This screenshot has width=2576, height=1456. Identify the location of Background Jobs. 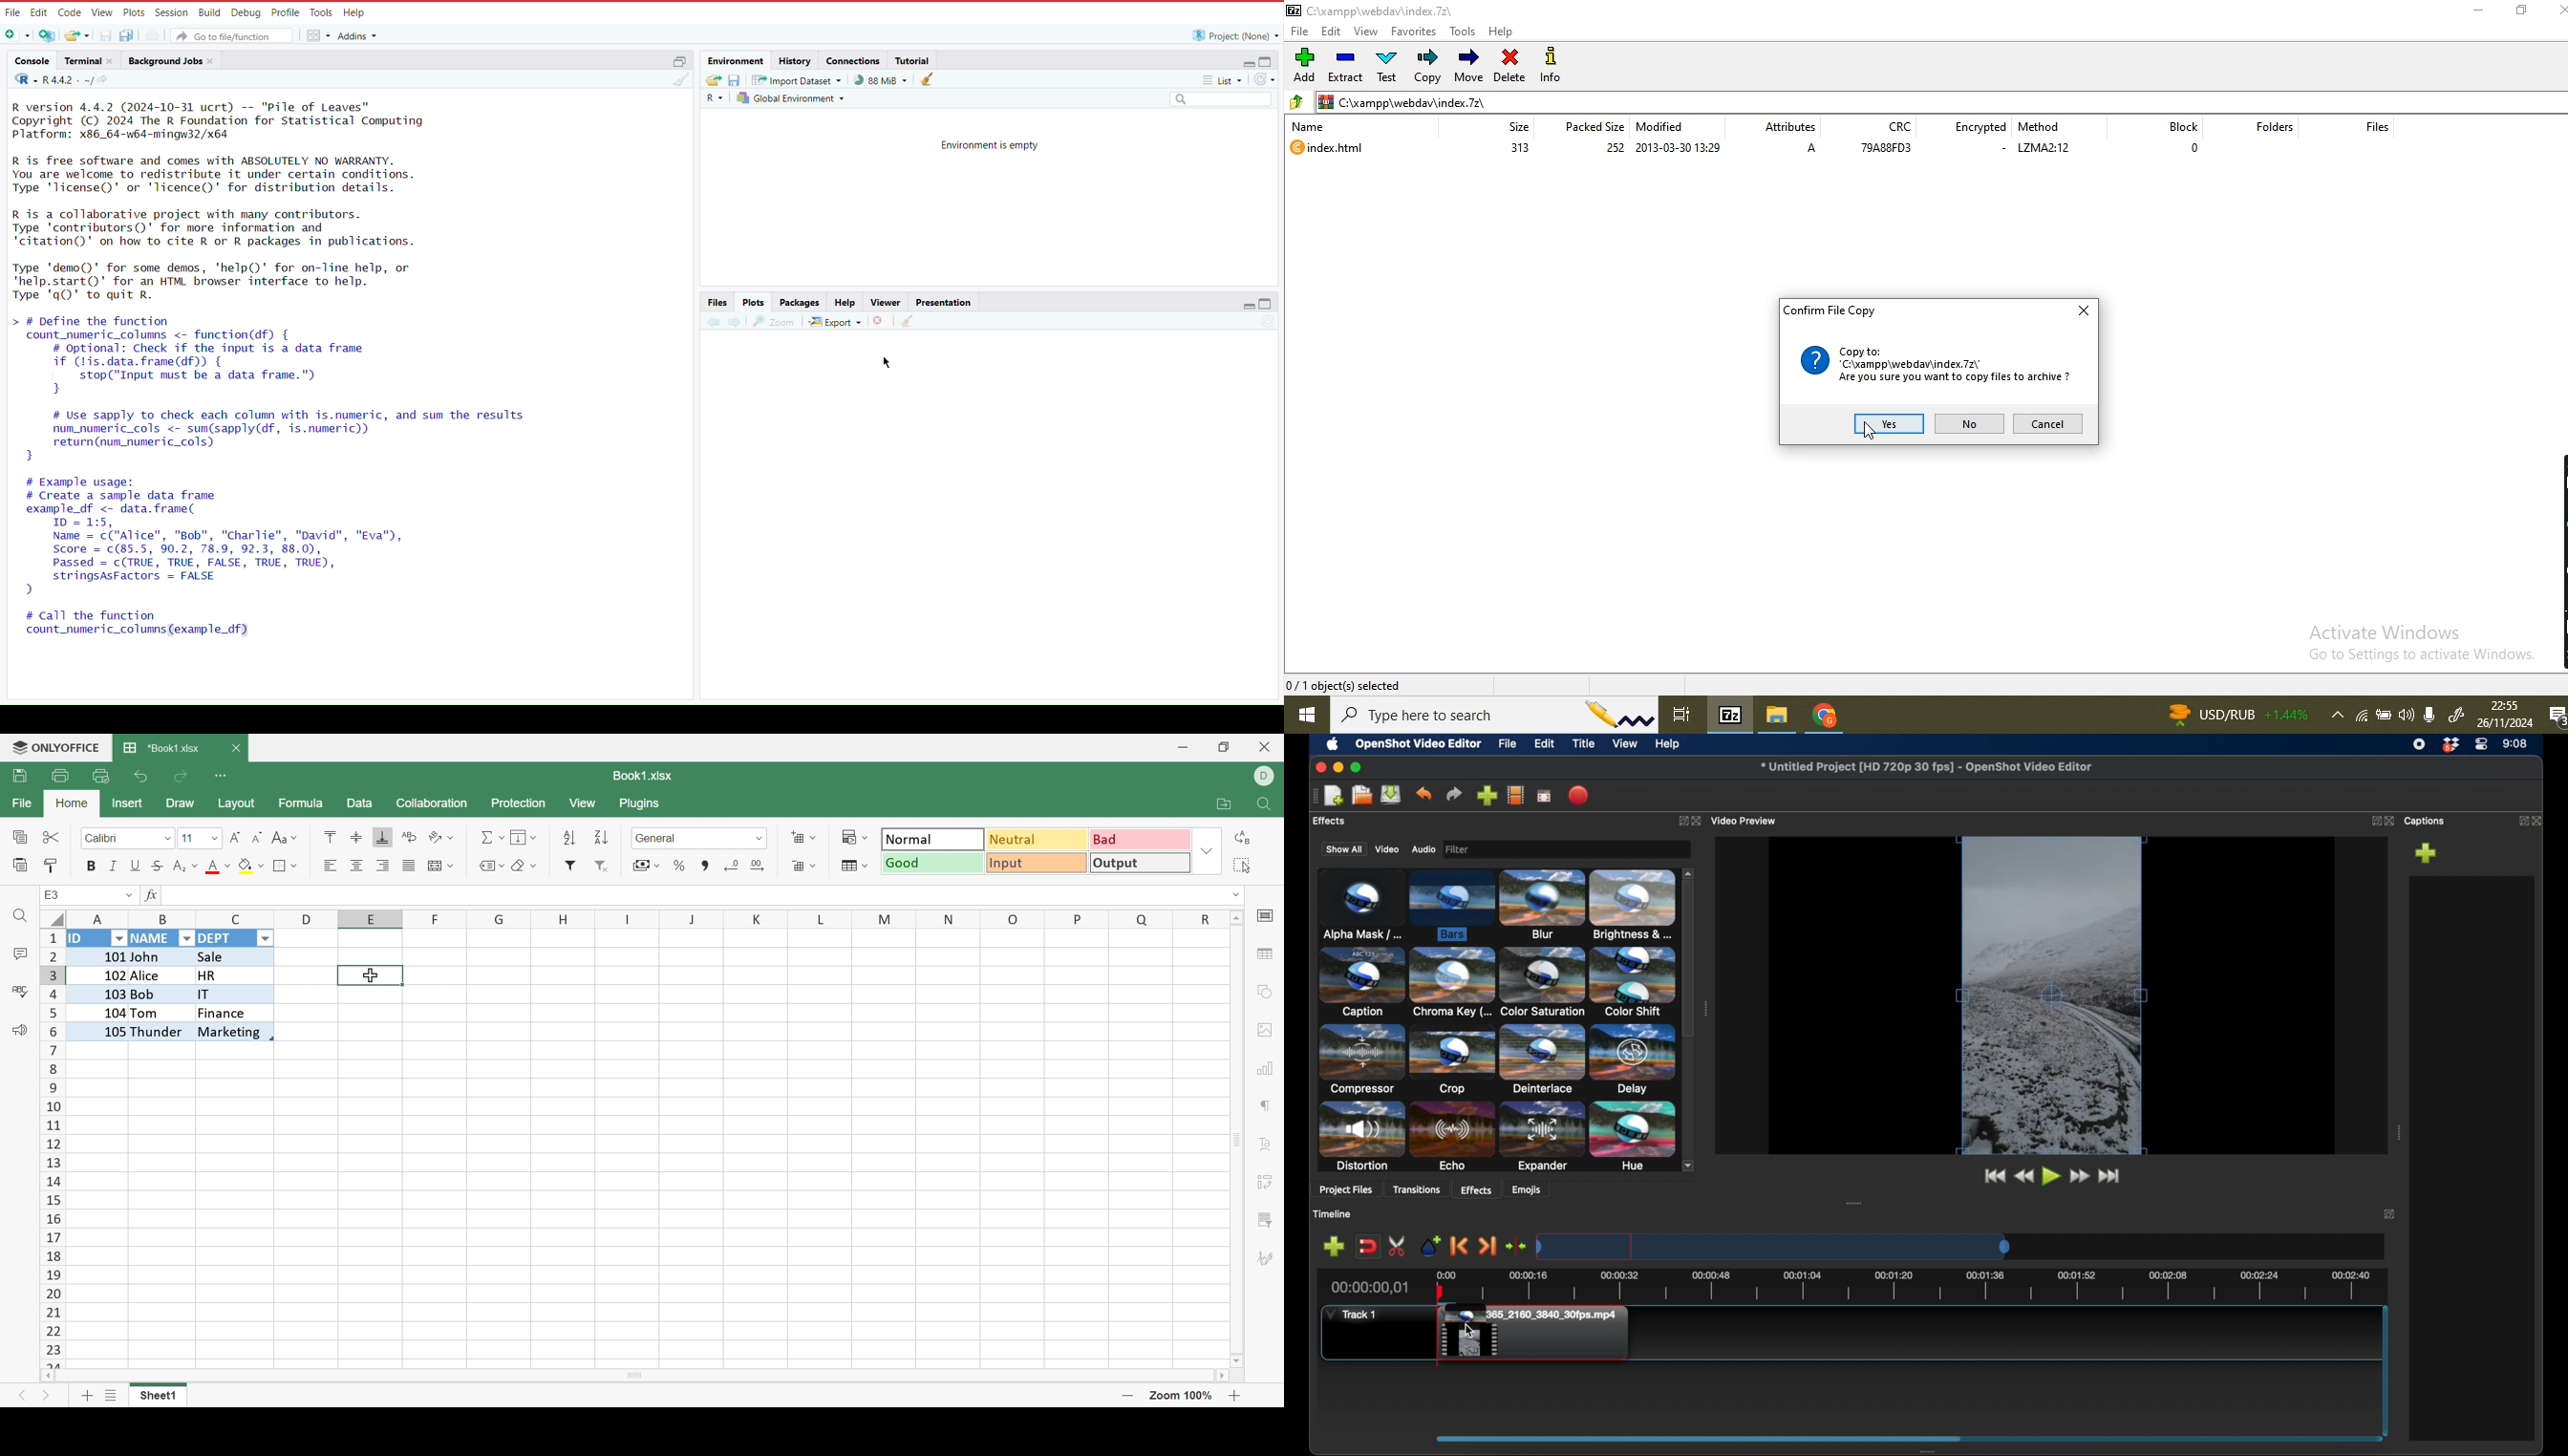
(172, 60).